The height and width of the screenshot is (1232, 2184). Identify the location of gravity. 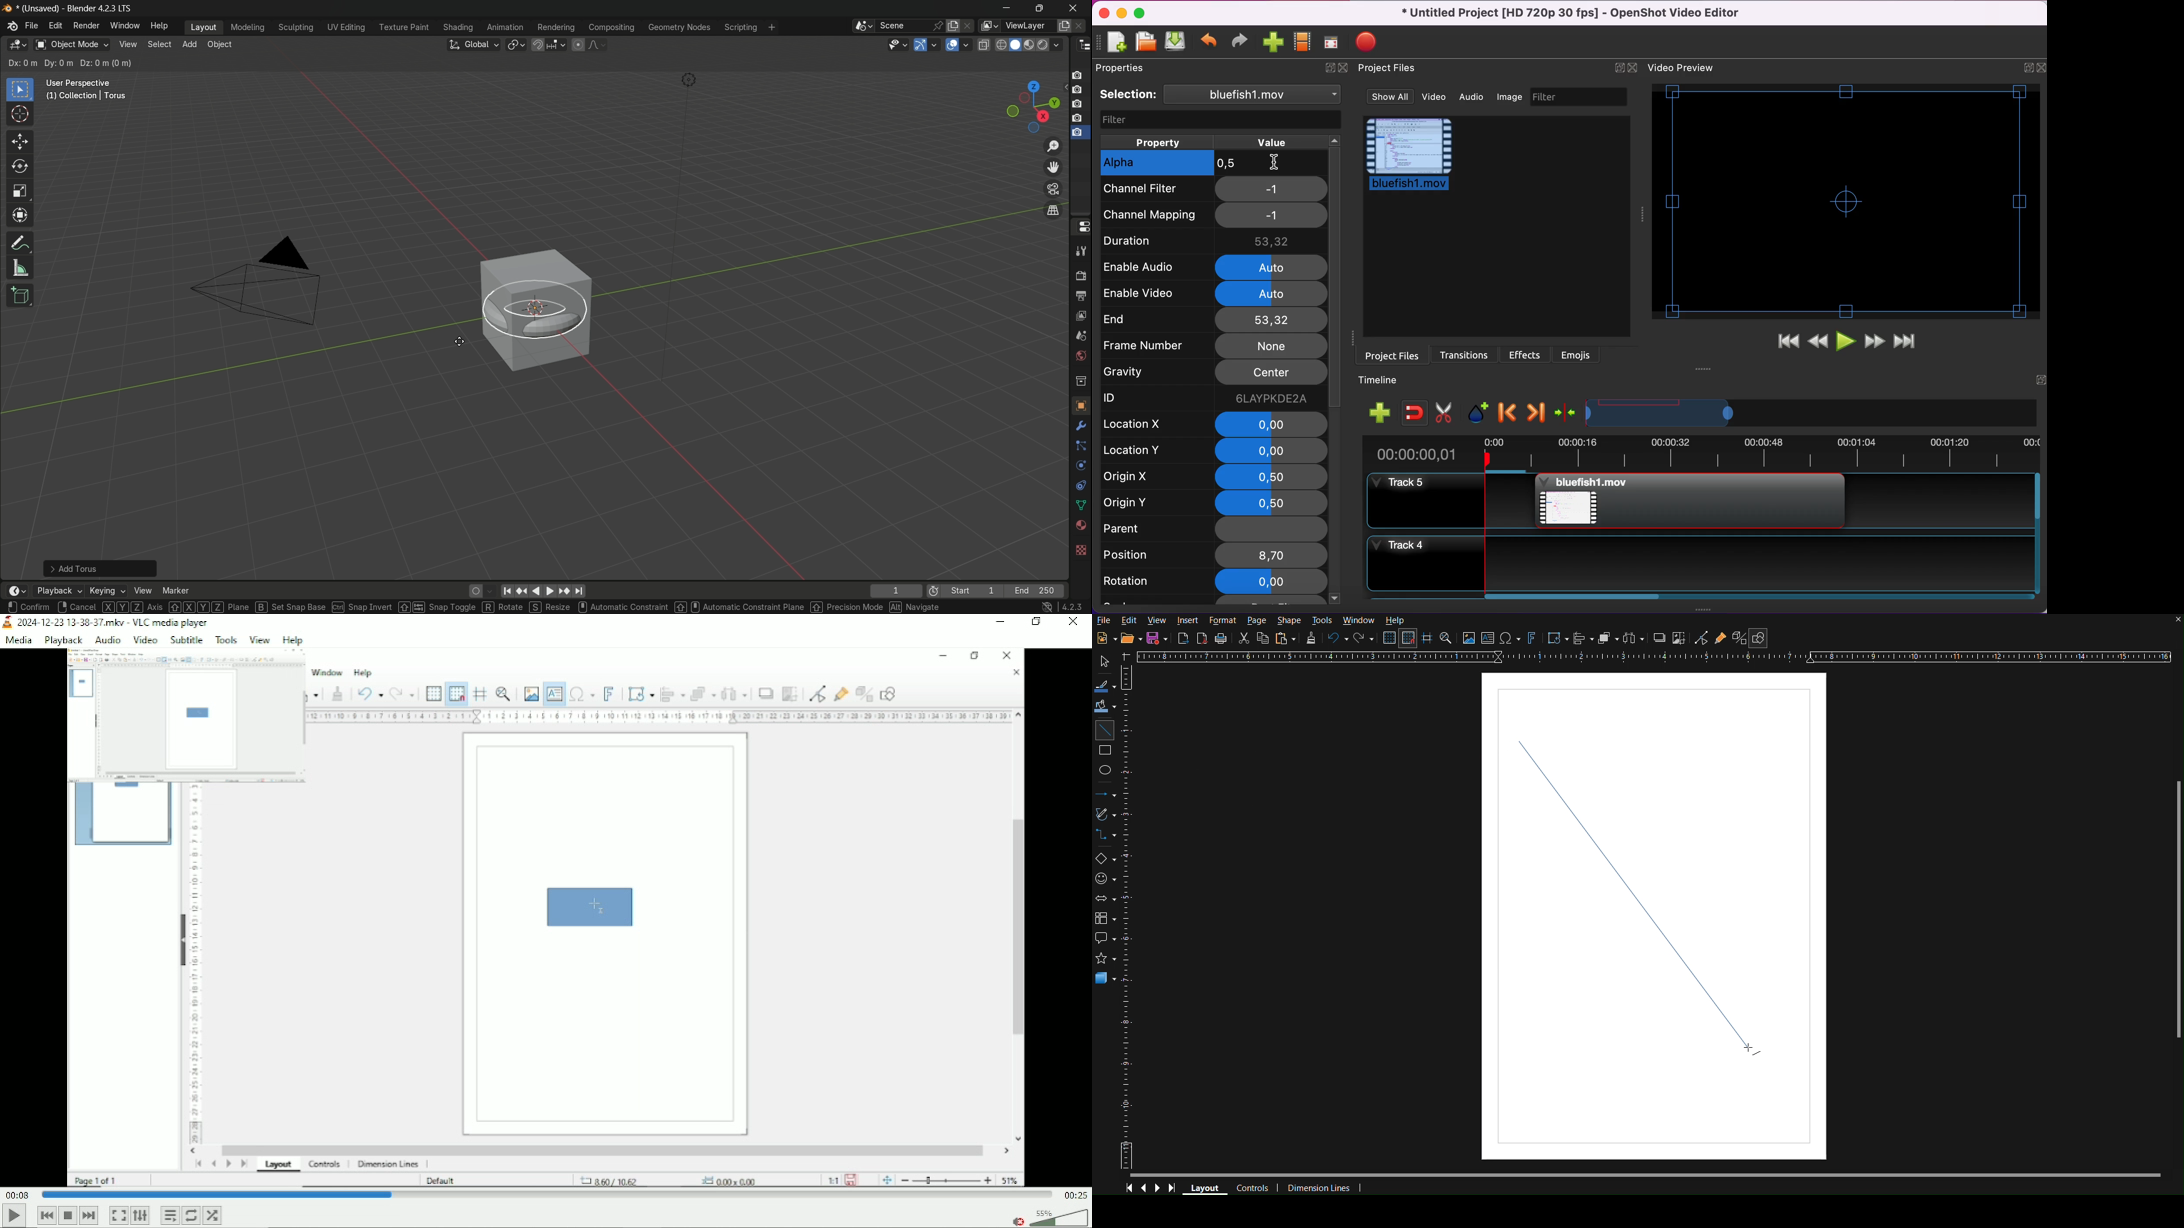
(1148, 375).